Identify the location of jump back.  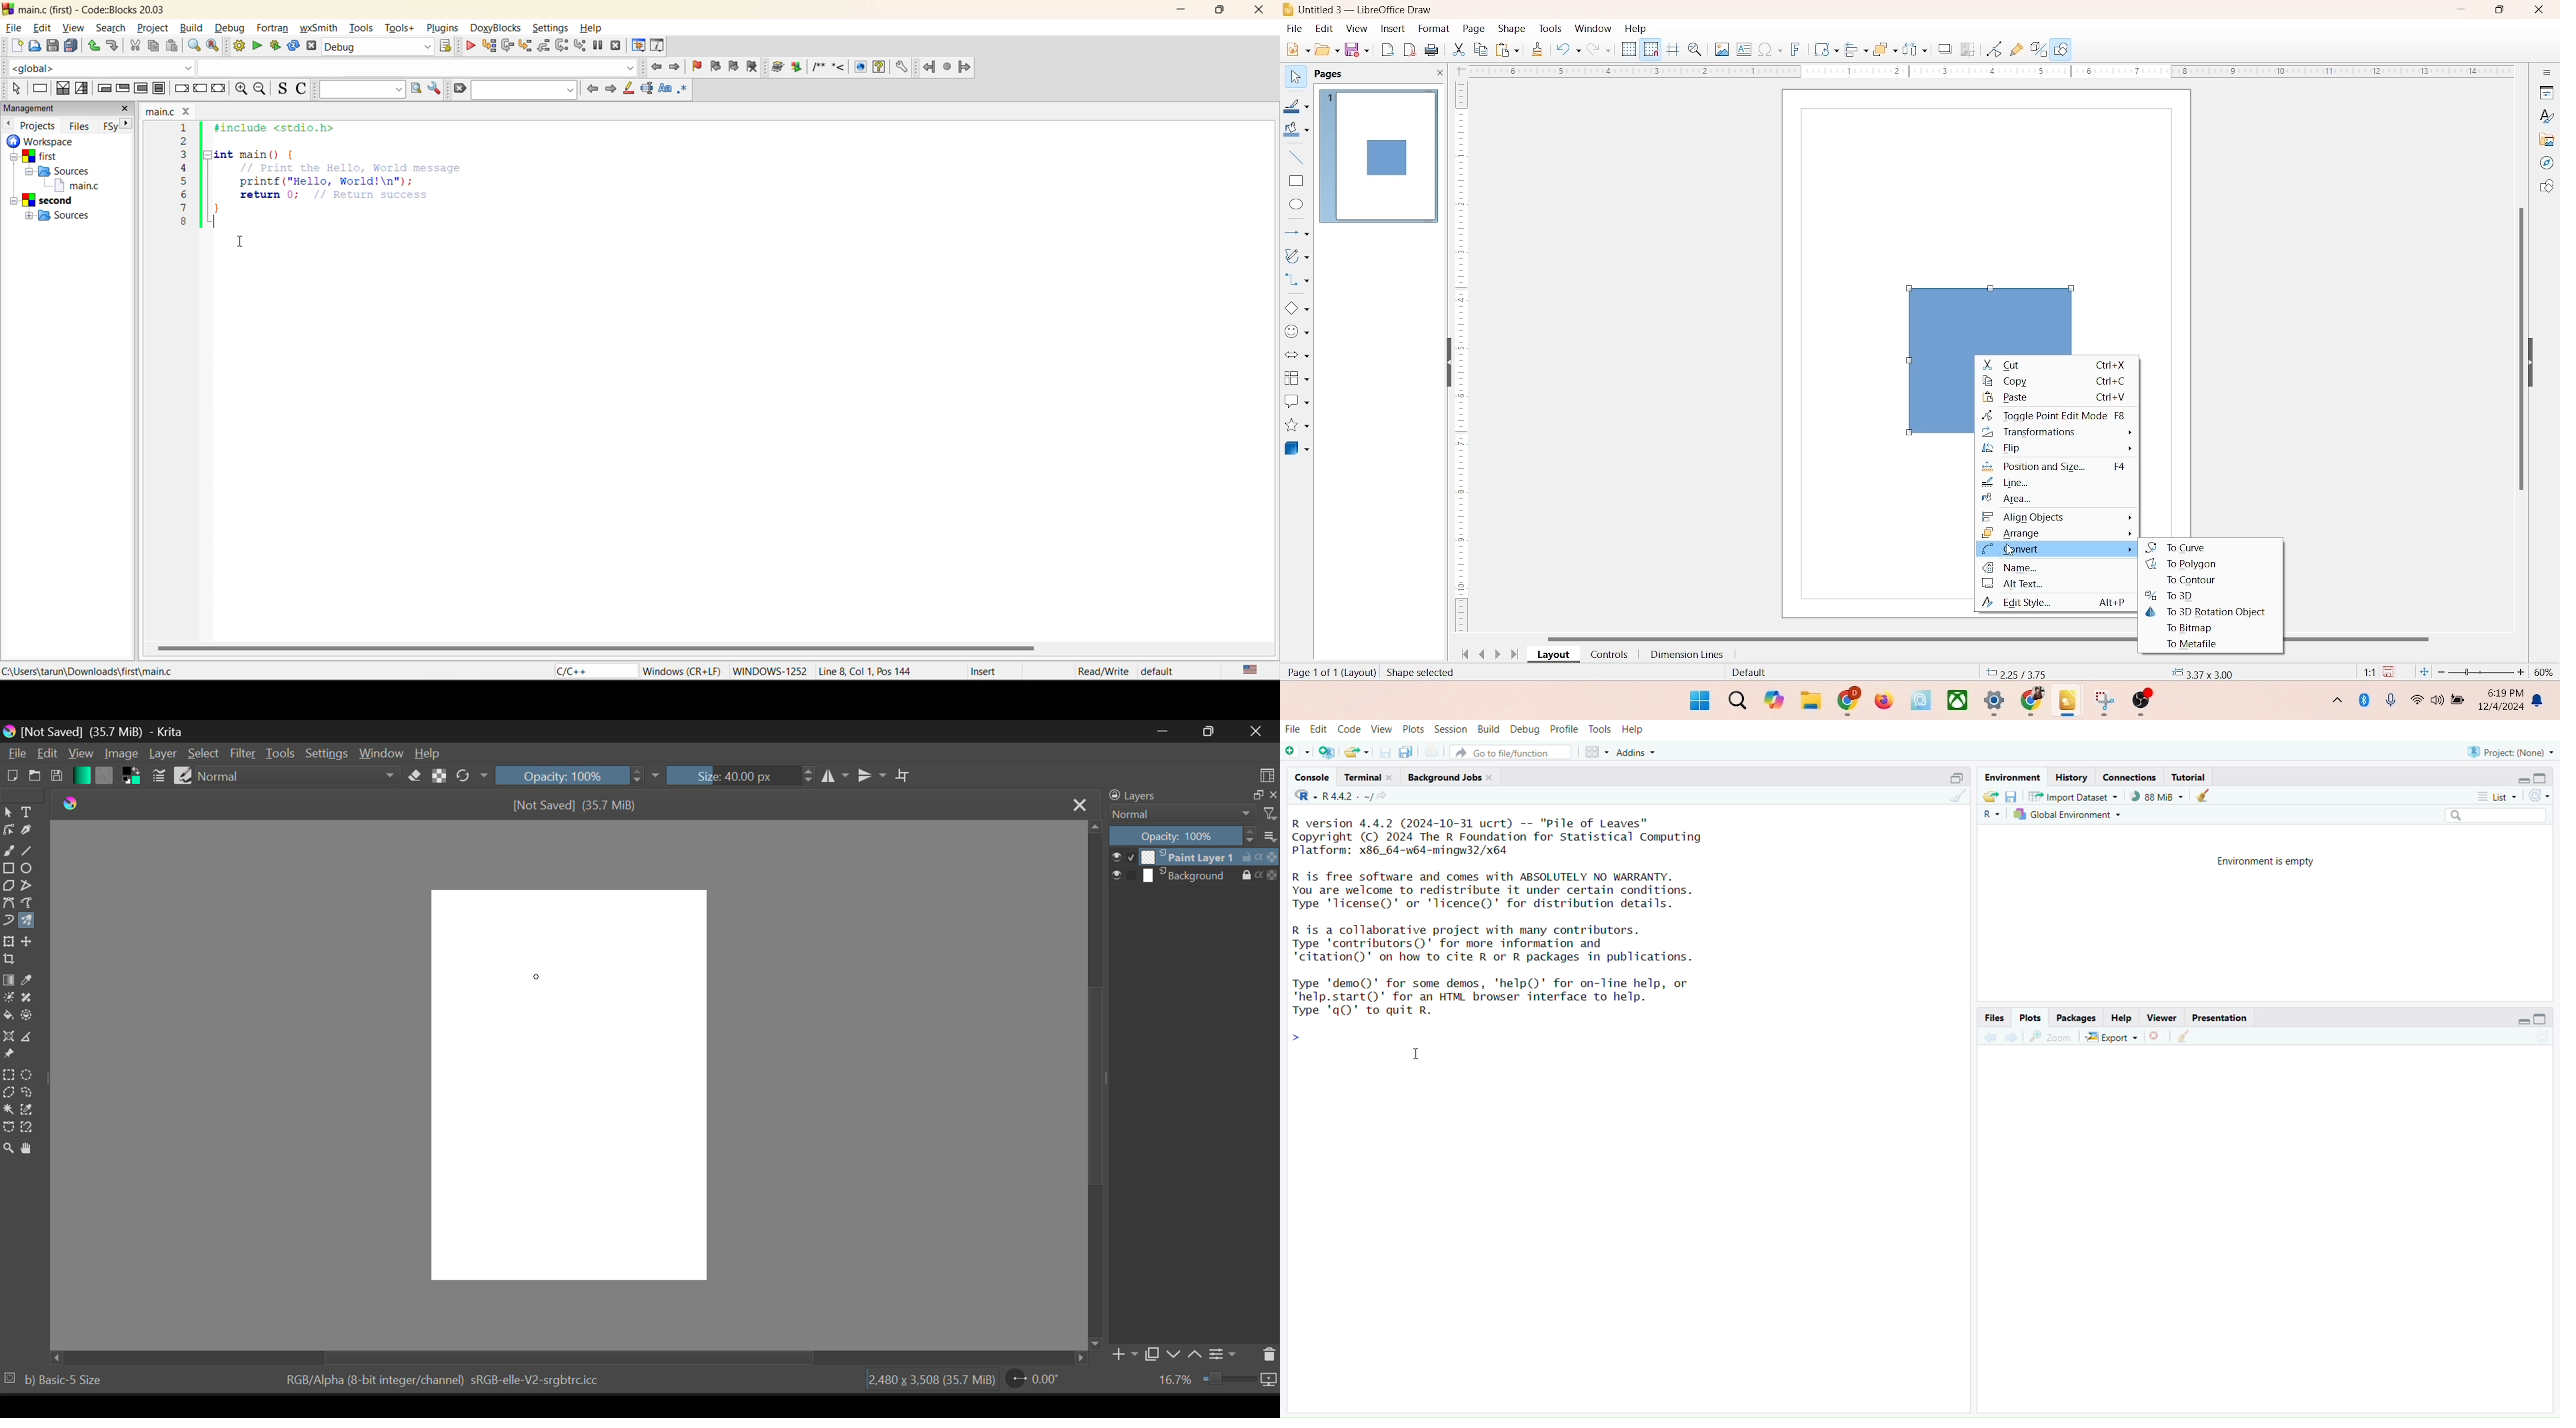
(655, 65).